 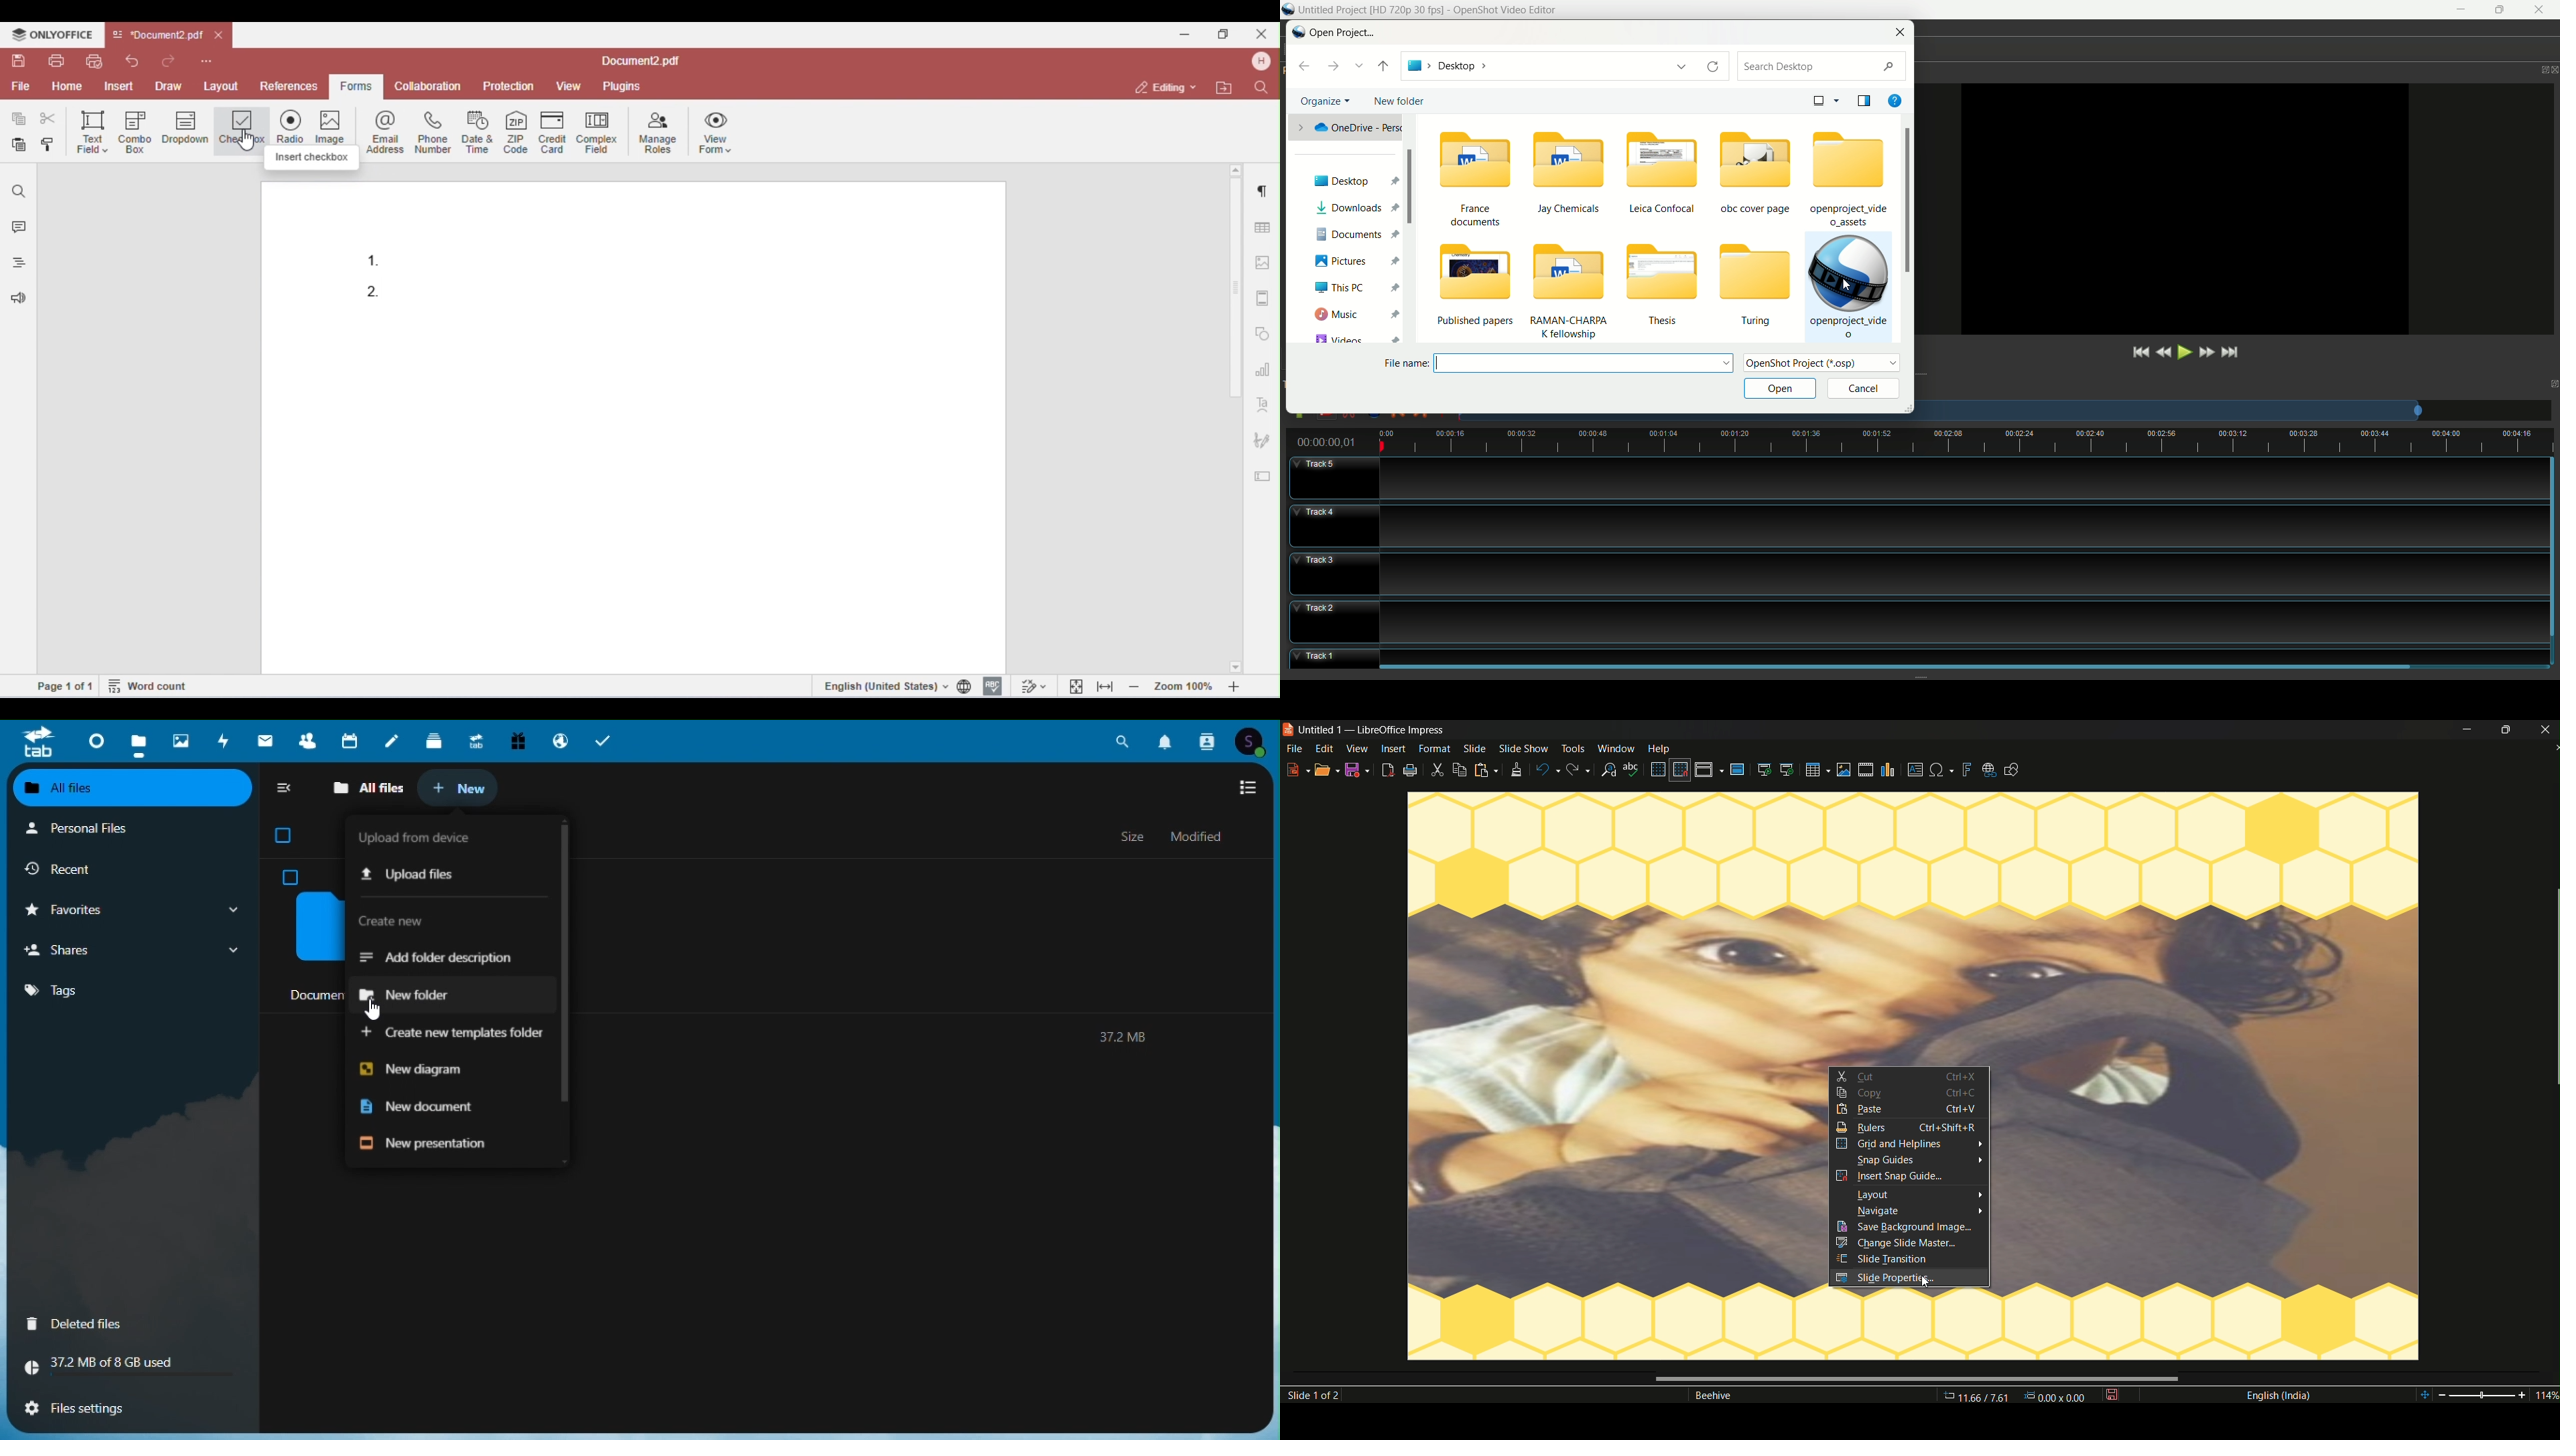 I want to click on close, so click(x=2547, y=730).